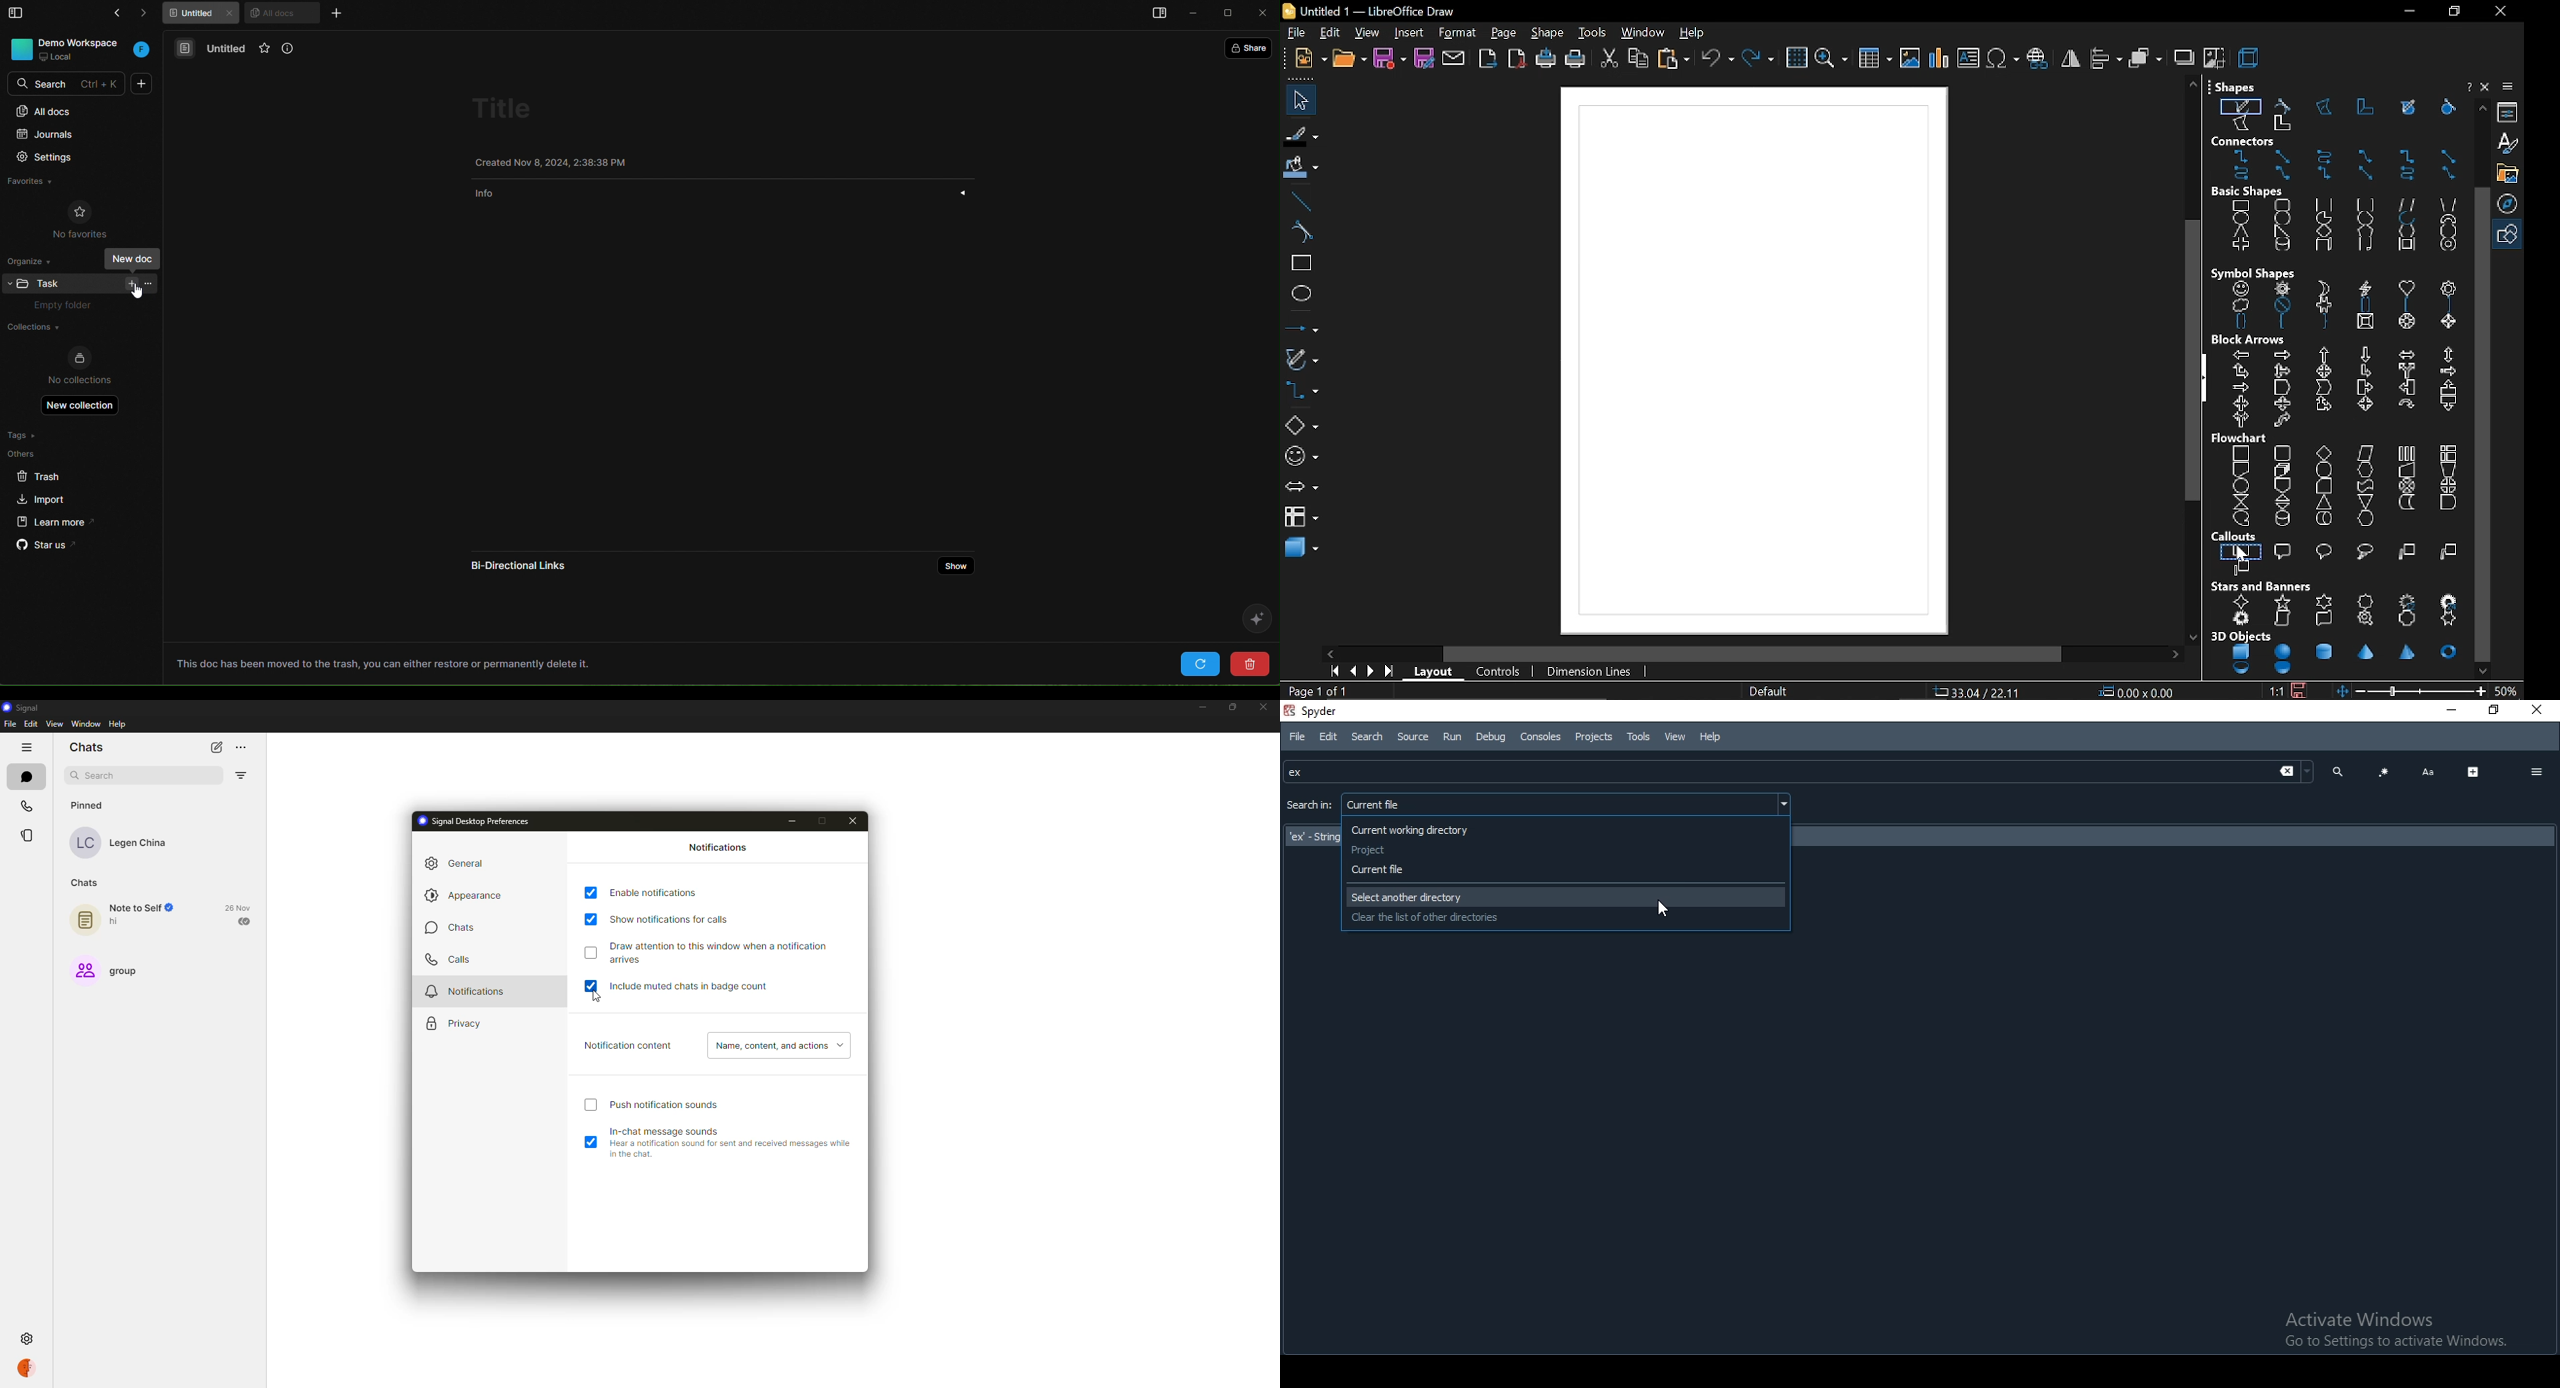 The width and height of the screenshot is (2576, 1400). What do you see at coordinates (2537, 773) in the screenshot?
I see `options` at bounding box center [2537, 773].